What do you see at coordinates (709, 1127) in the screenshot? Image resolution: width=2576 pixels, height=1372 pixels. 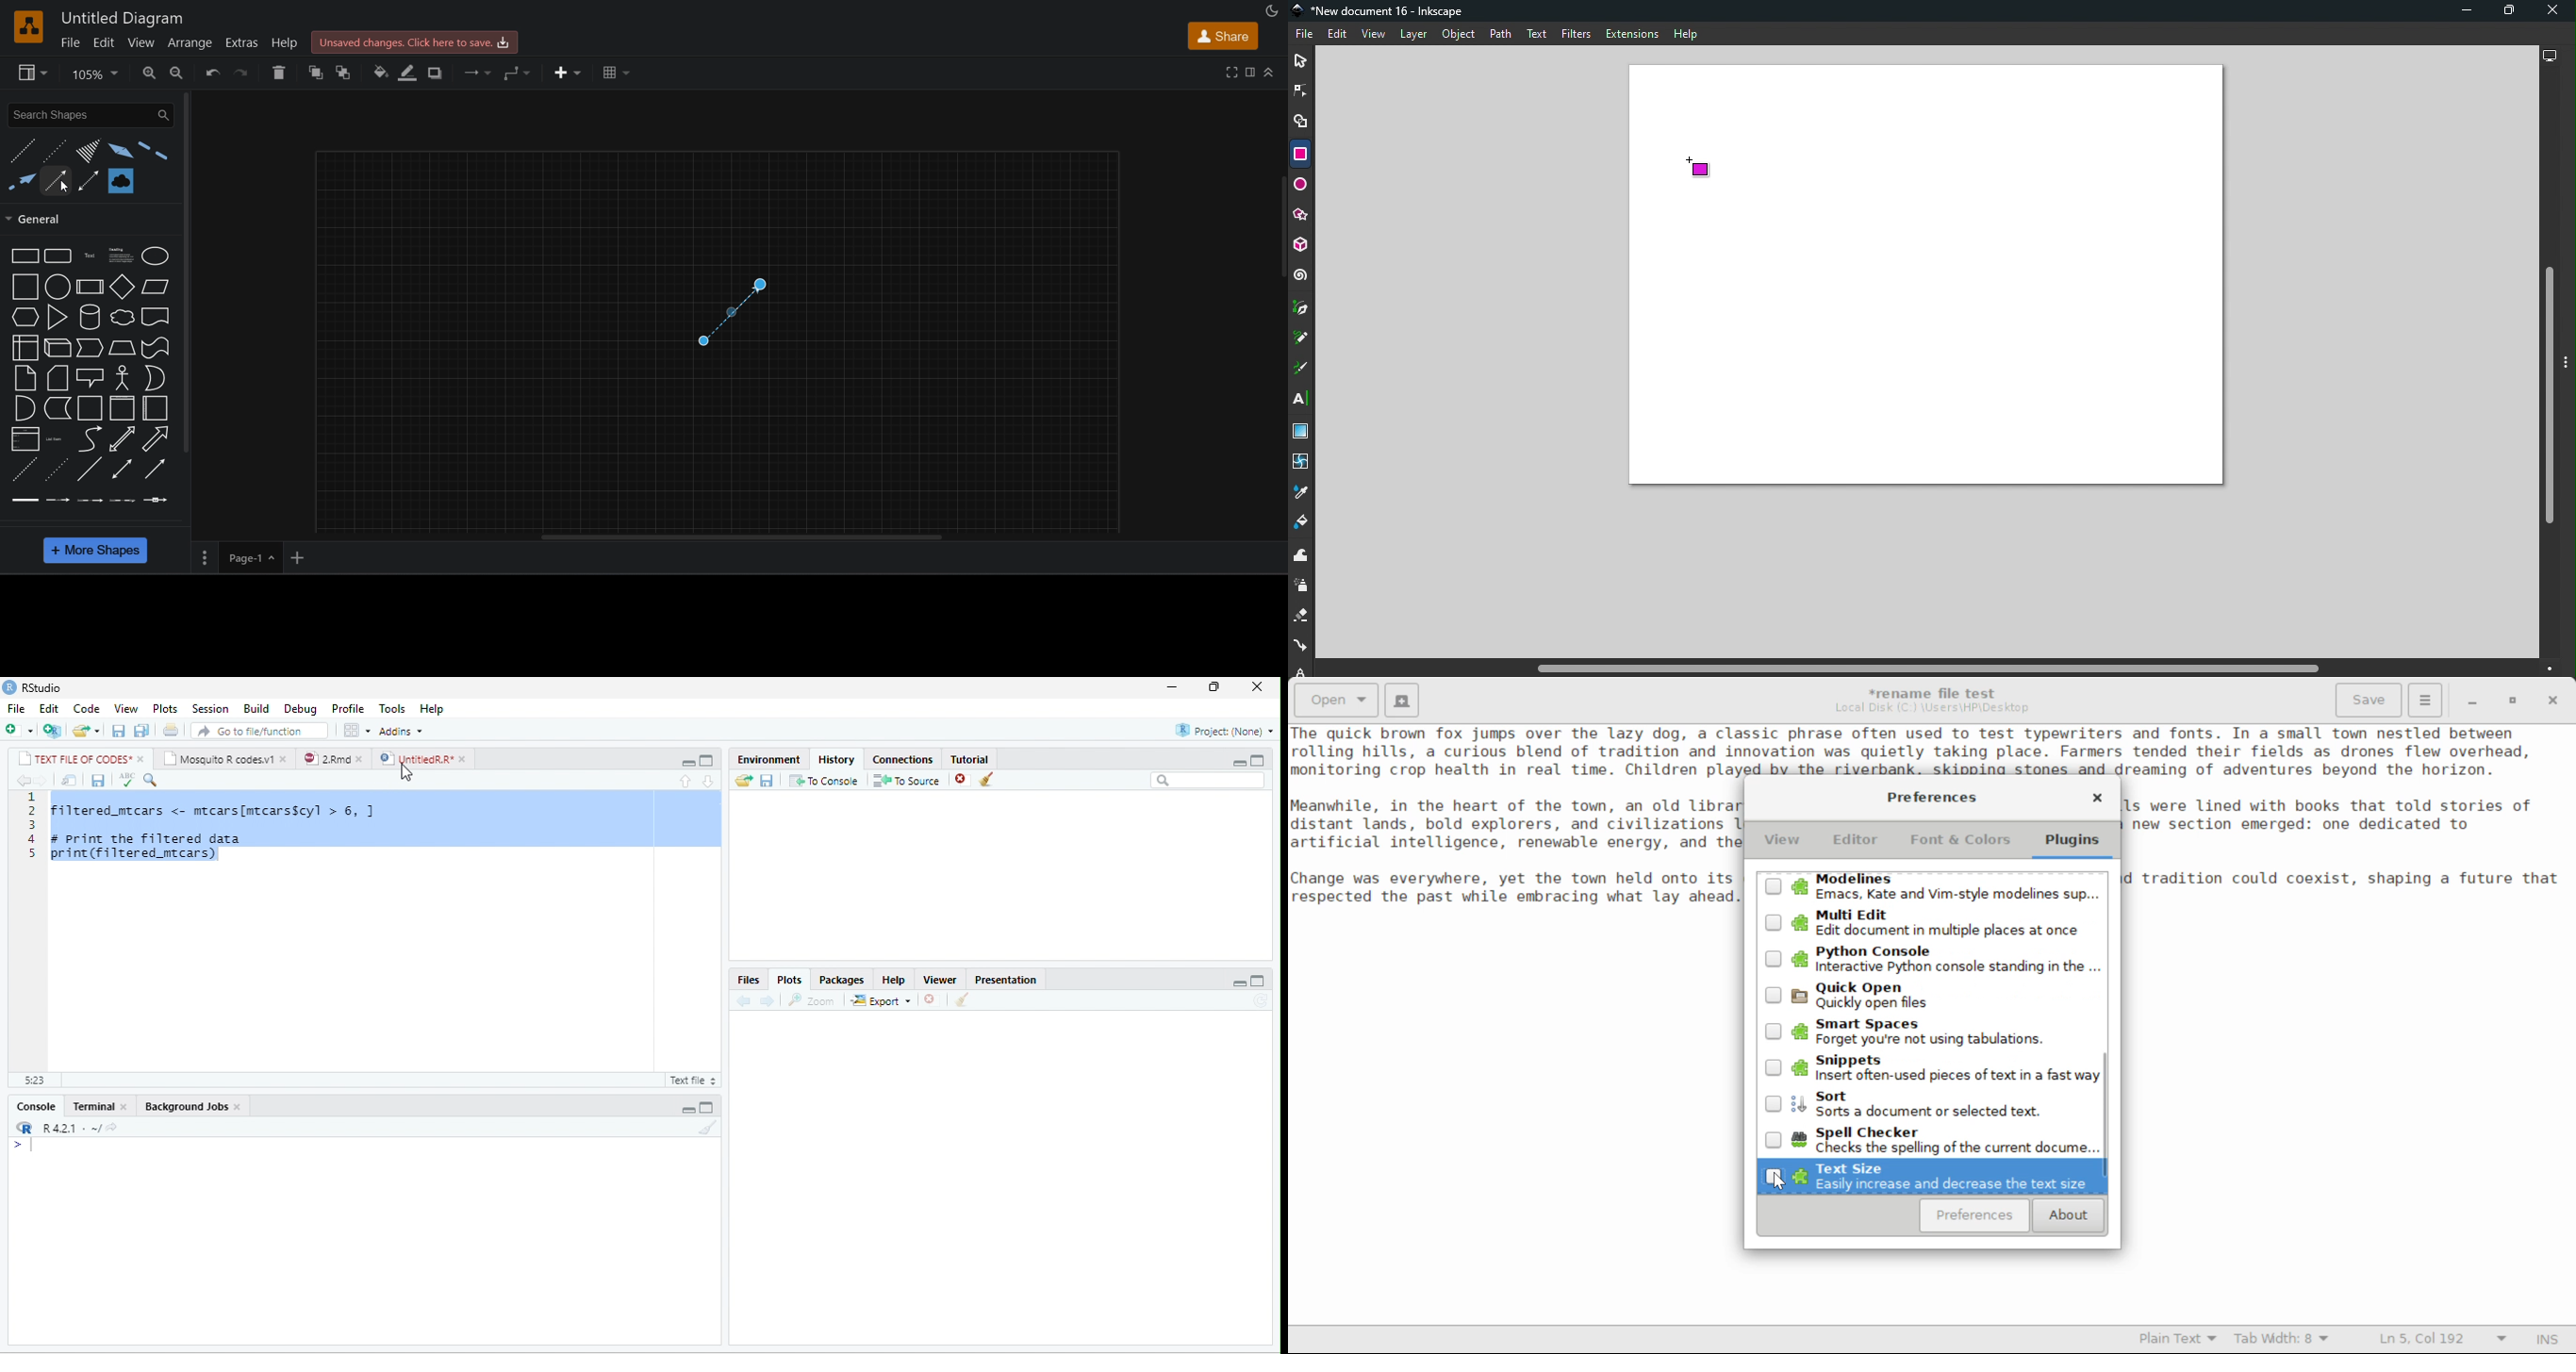 I see `clear` at bounding box center [709, 1127].